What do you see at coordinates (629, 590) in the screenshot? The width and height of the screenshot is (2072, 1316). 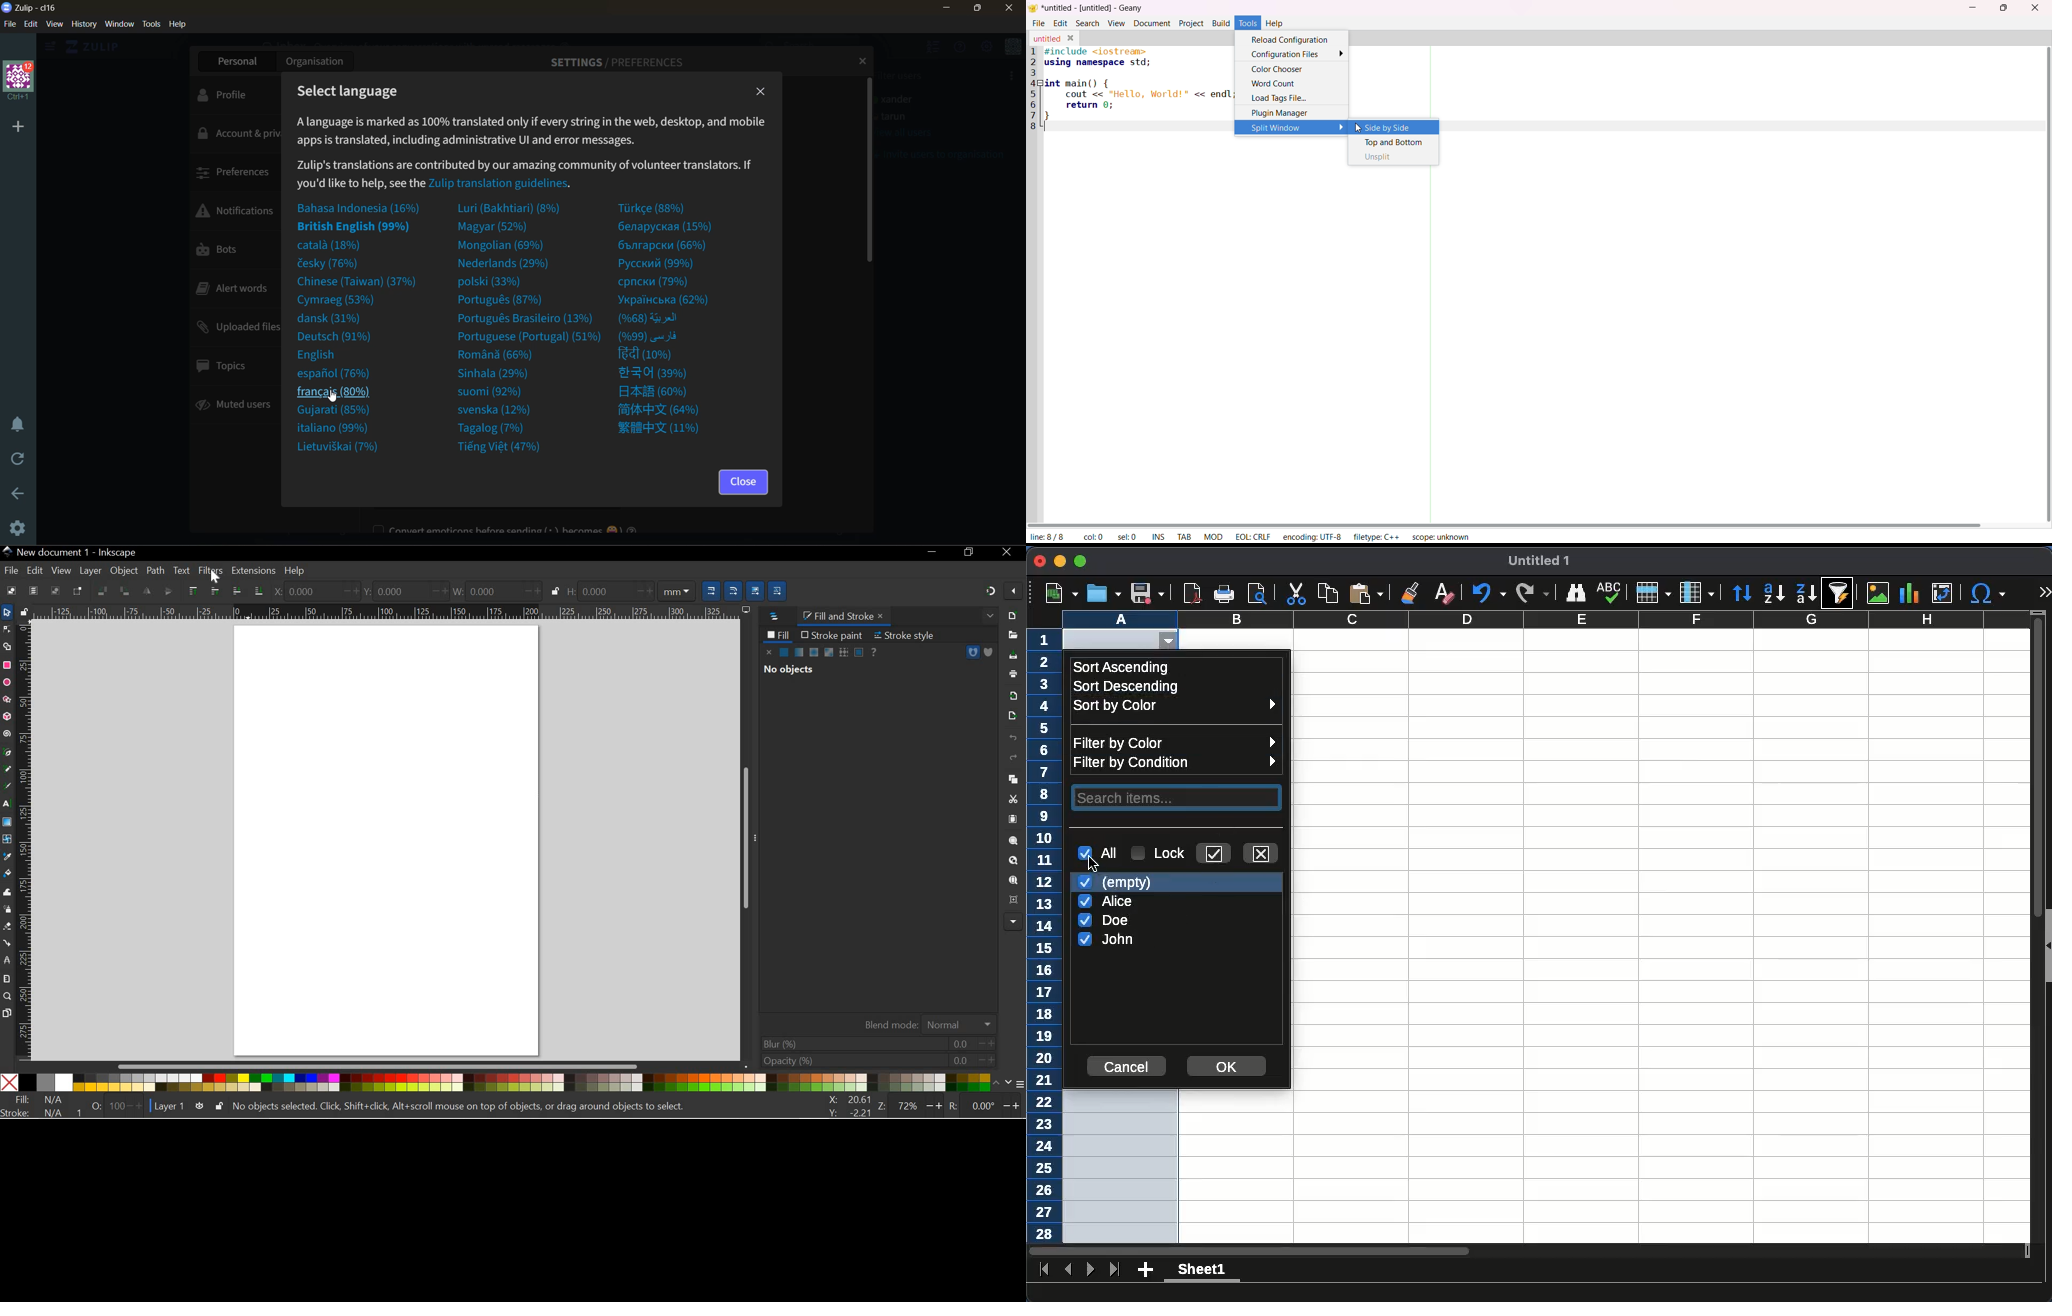 I see `HEIGHT` at bounding box center [629, 590].